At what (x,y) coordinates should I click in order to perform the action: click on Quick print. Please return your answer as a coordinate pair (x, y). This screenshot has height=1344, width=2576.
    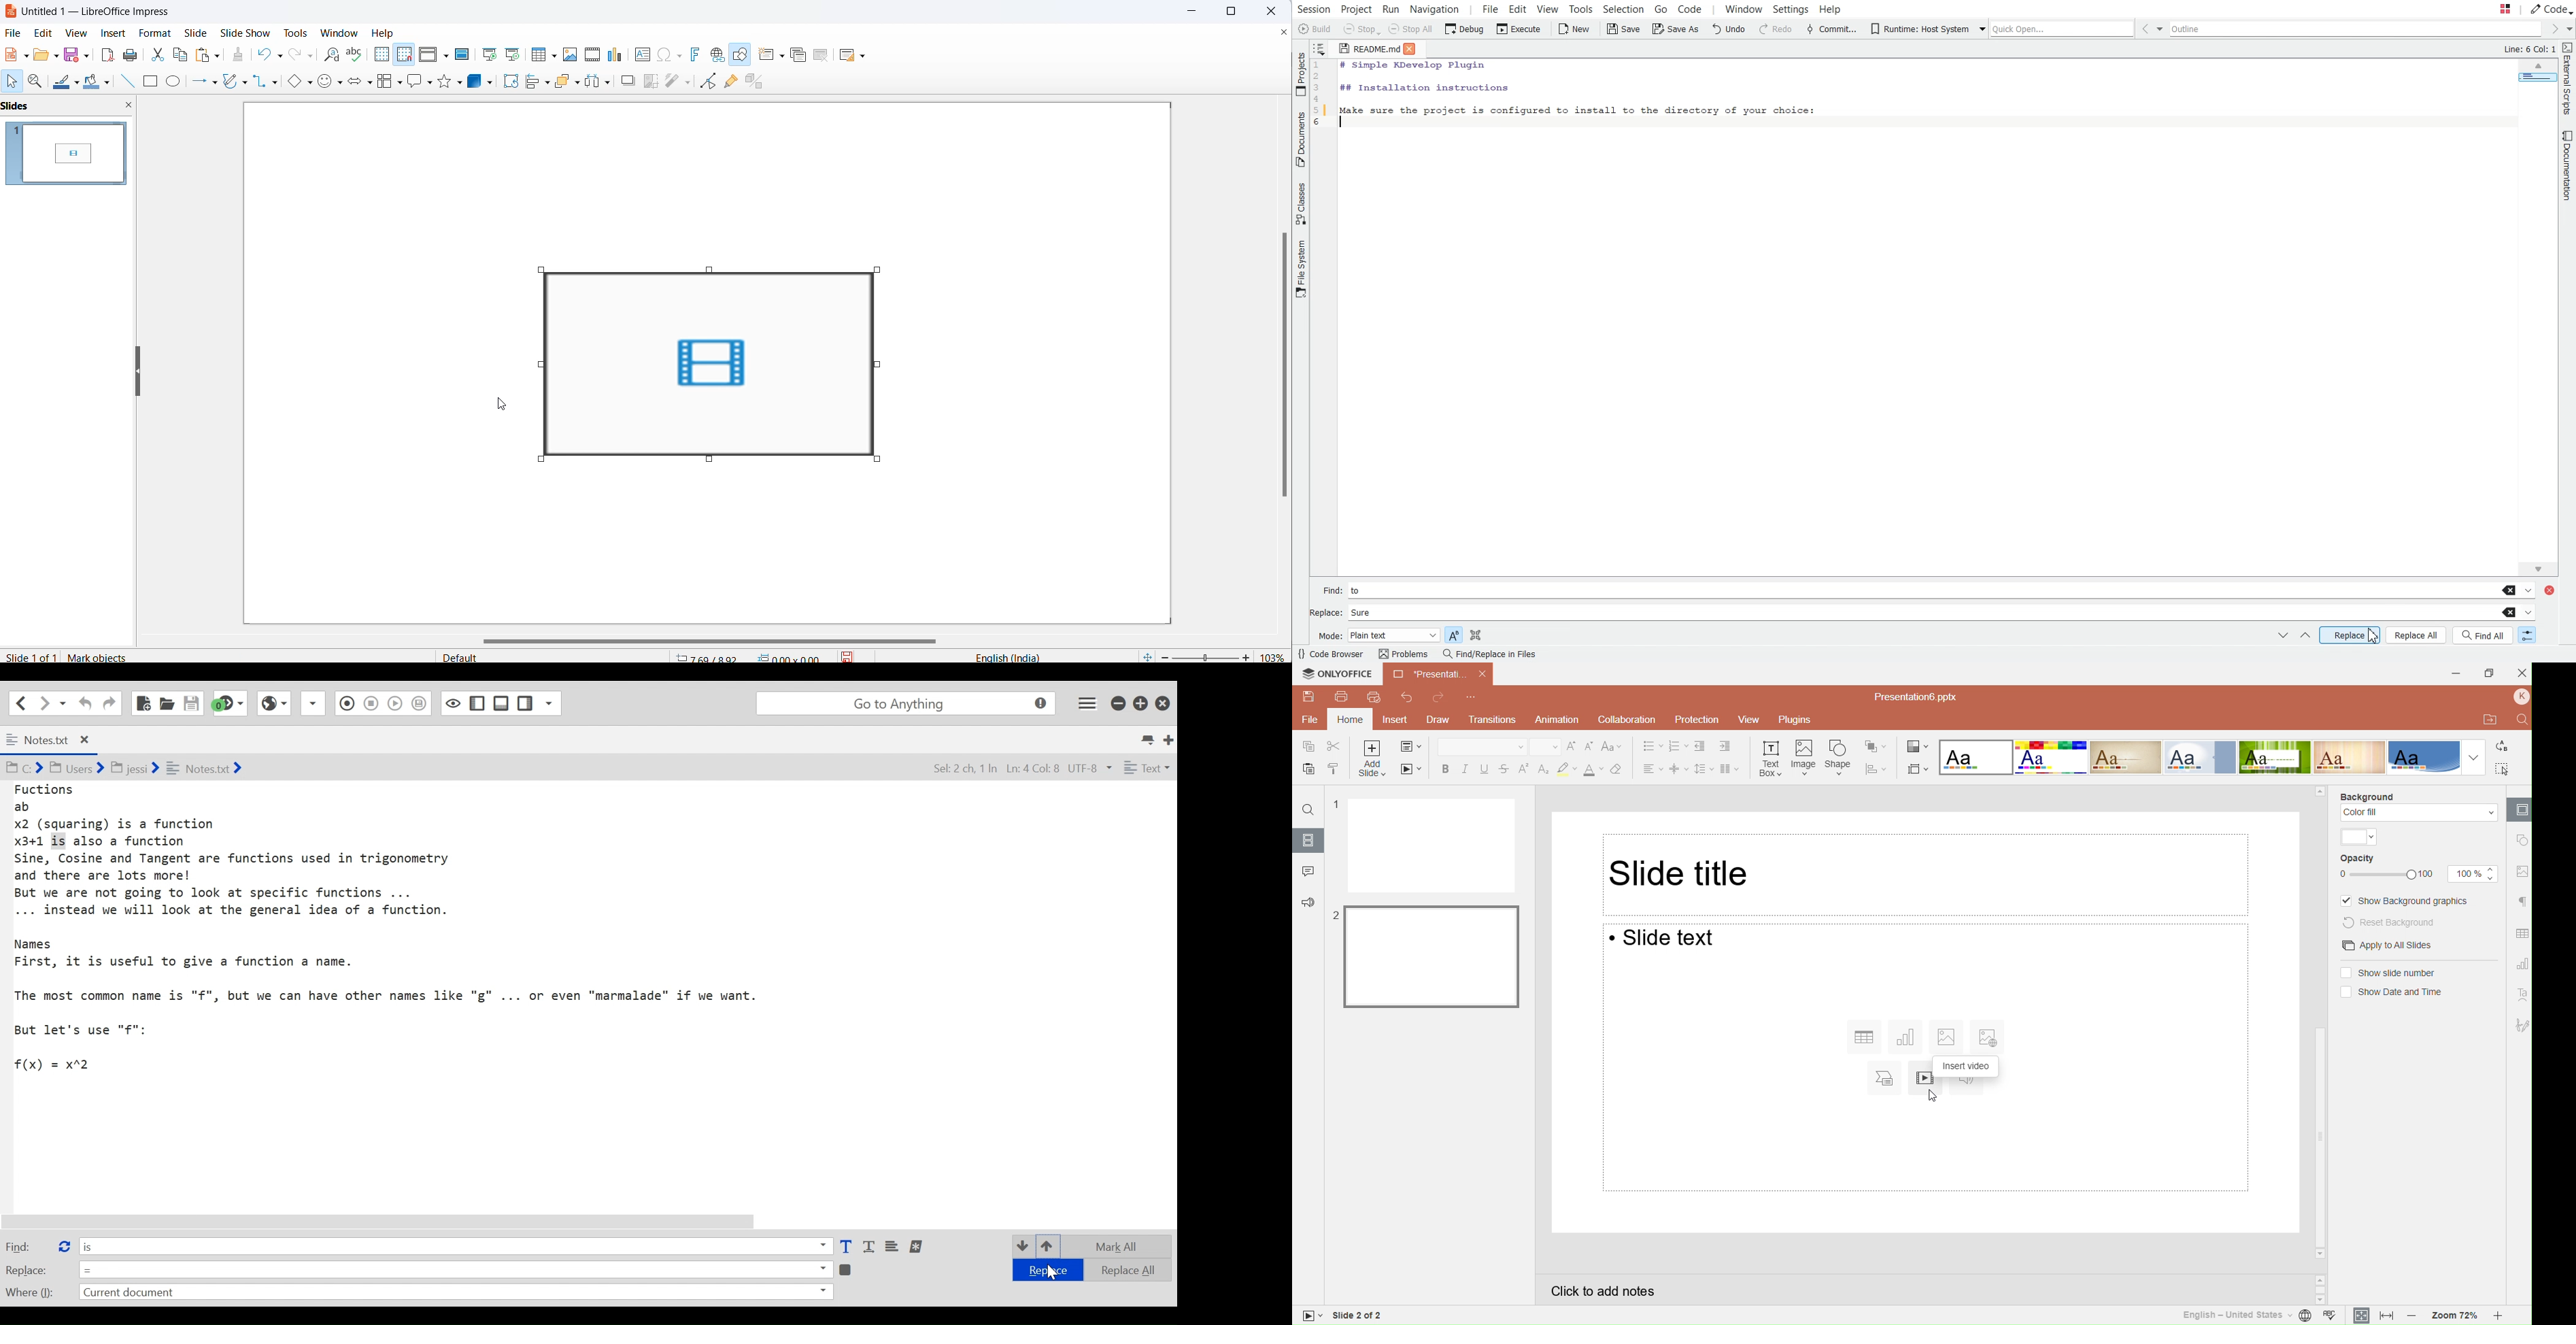
    Looking at the image, I should click on (1373, 698).